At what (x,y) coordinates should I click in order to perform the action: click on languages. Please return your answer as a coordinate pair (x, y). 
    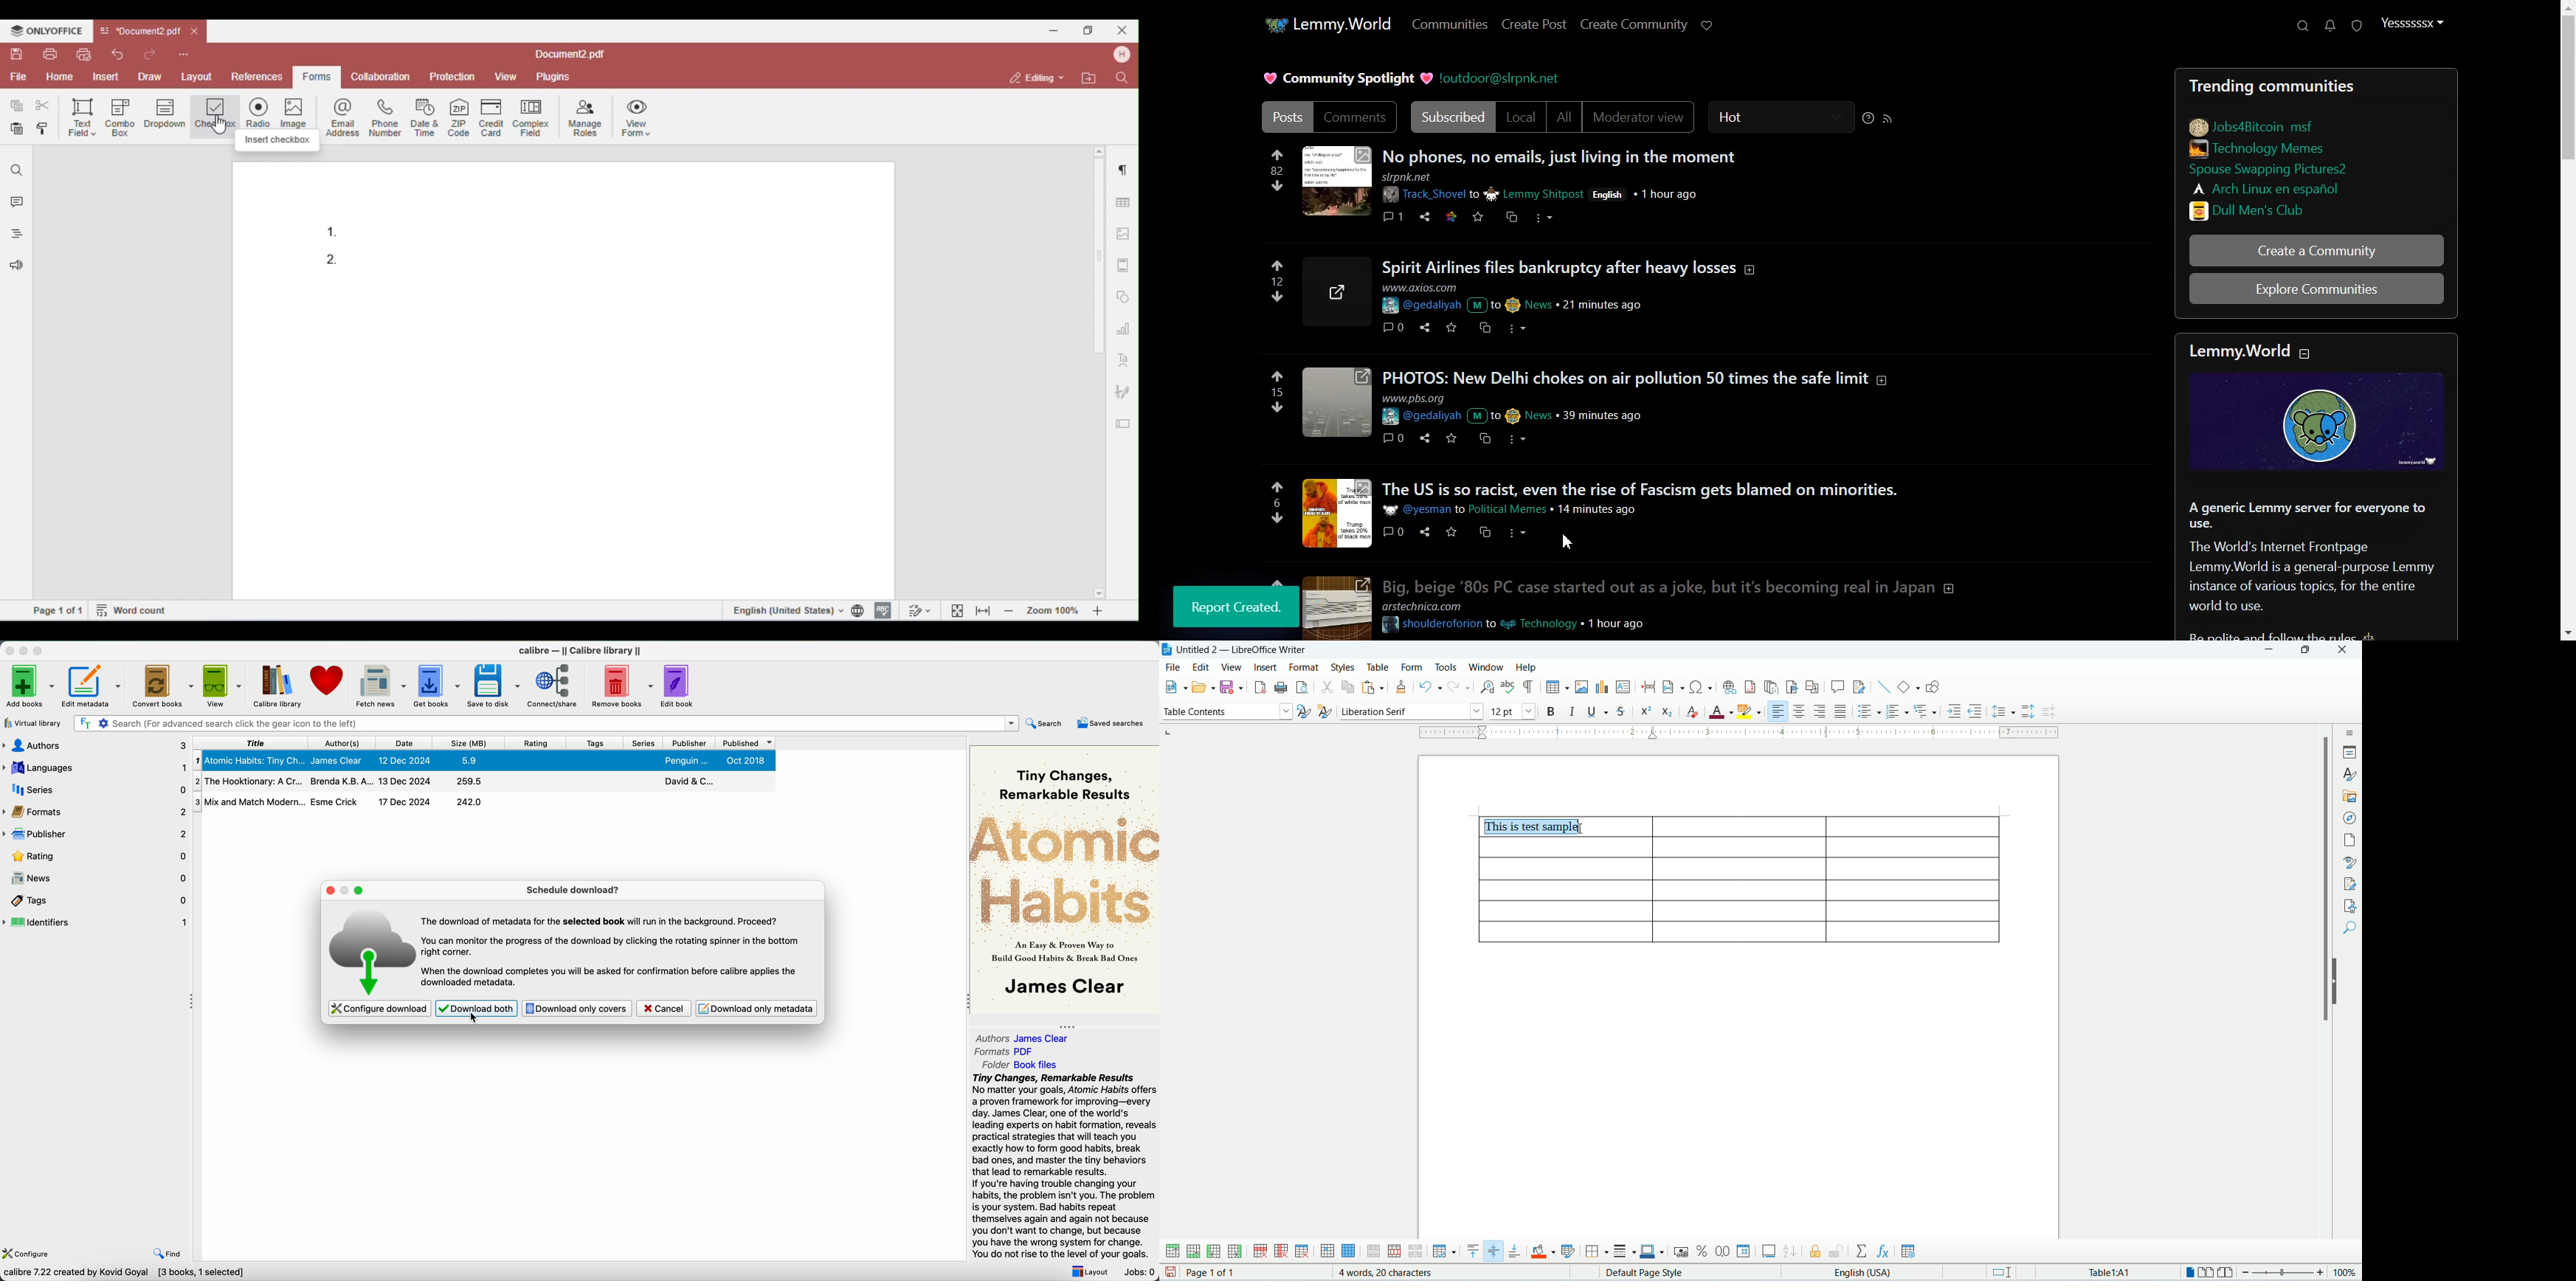
    Looking at the image, I should click on (95, 767).